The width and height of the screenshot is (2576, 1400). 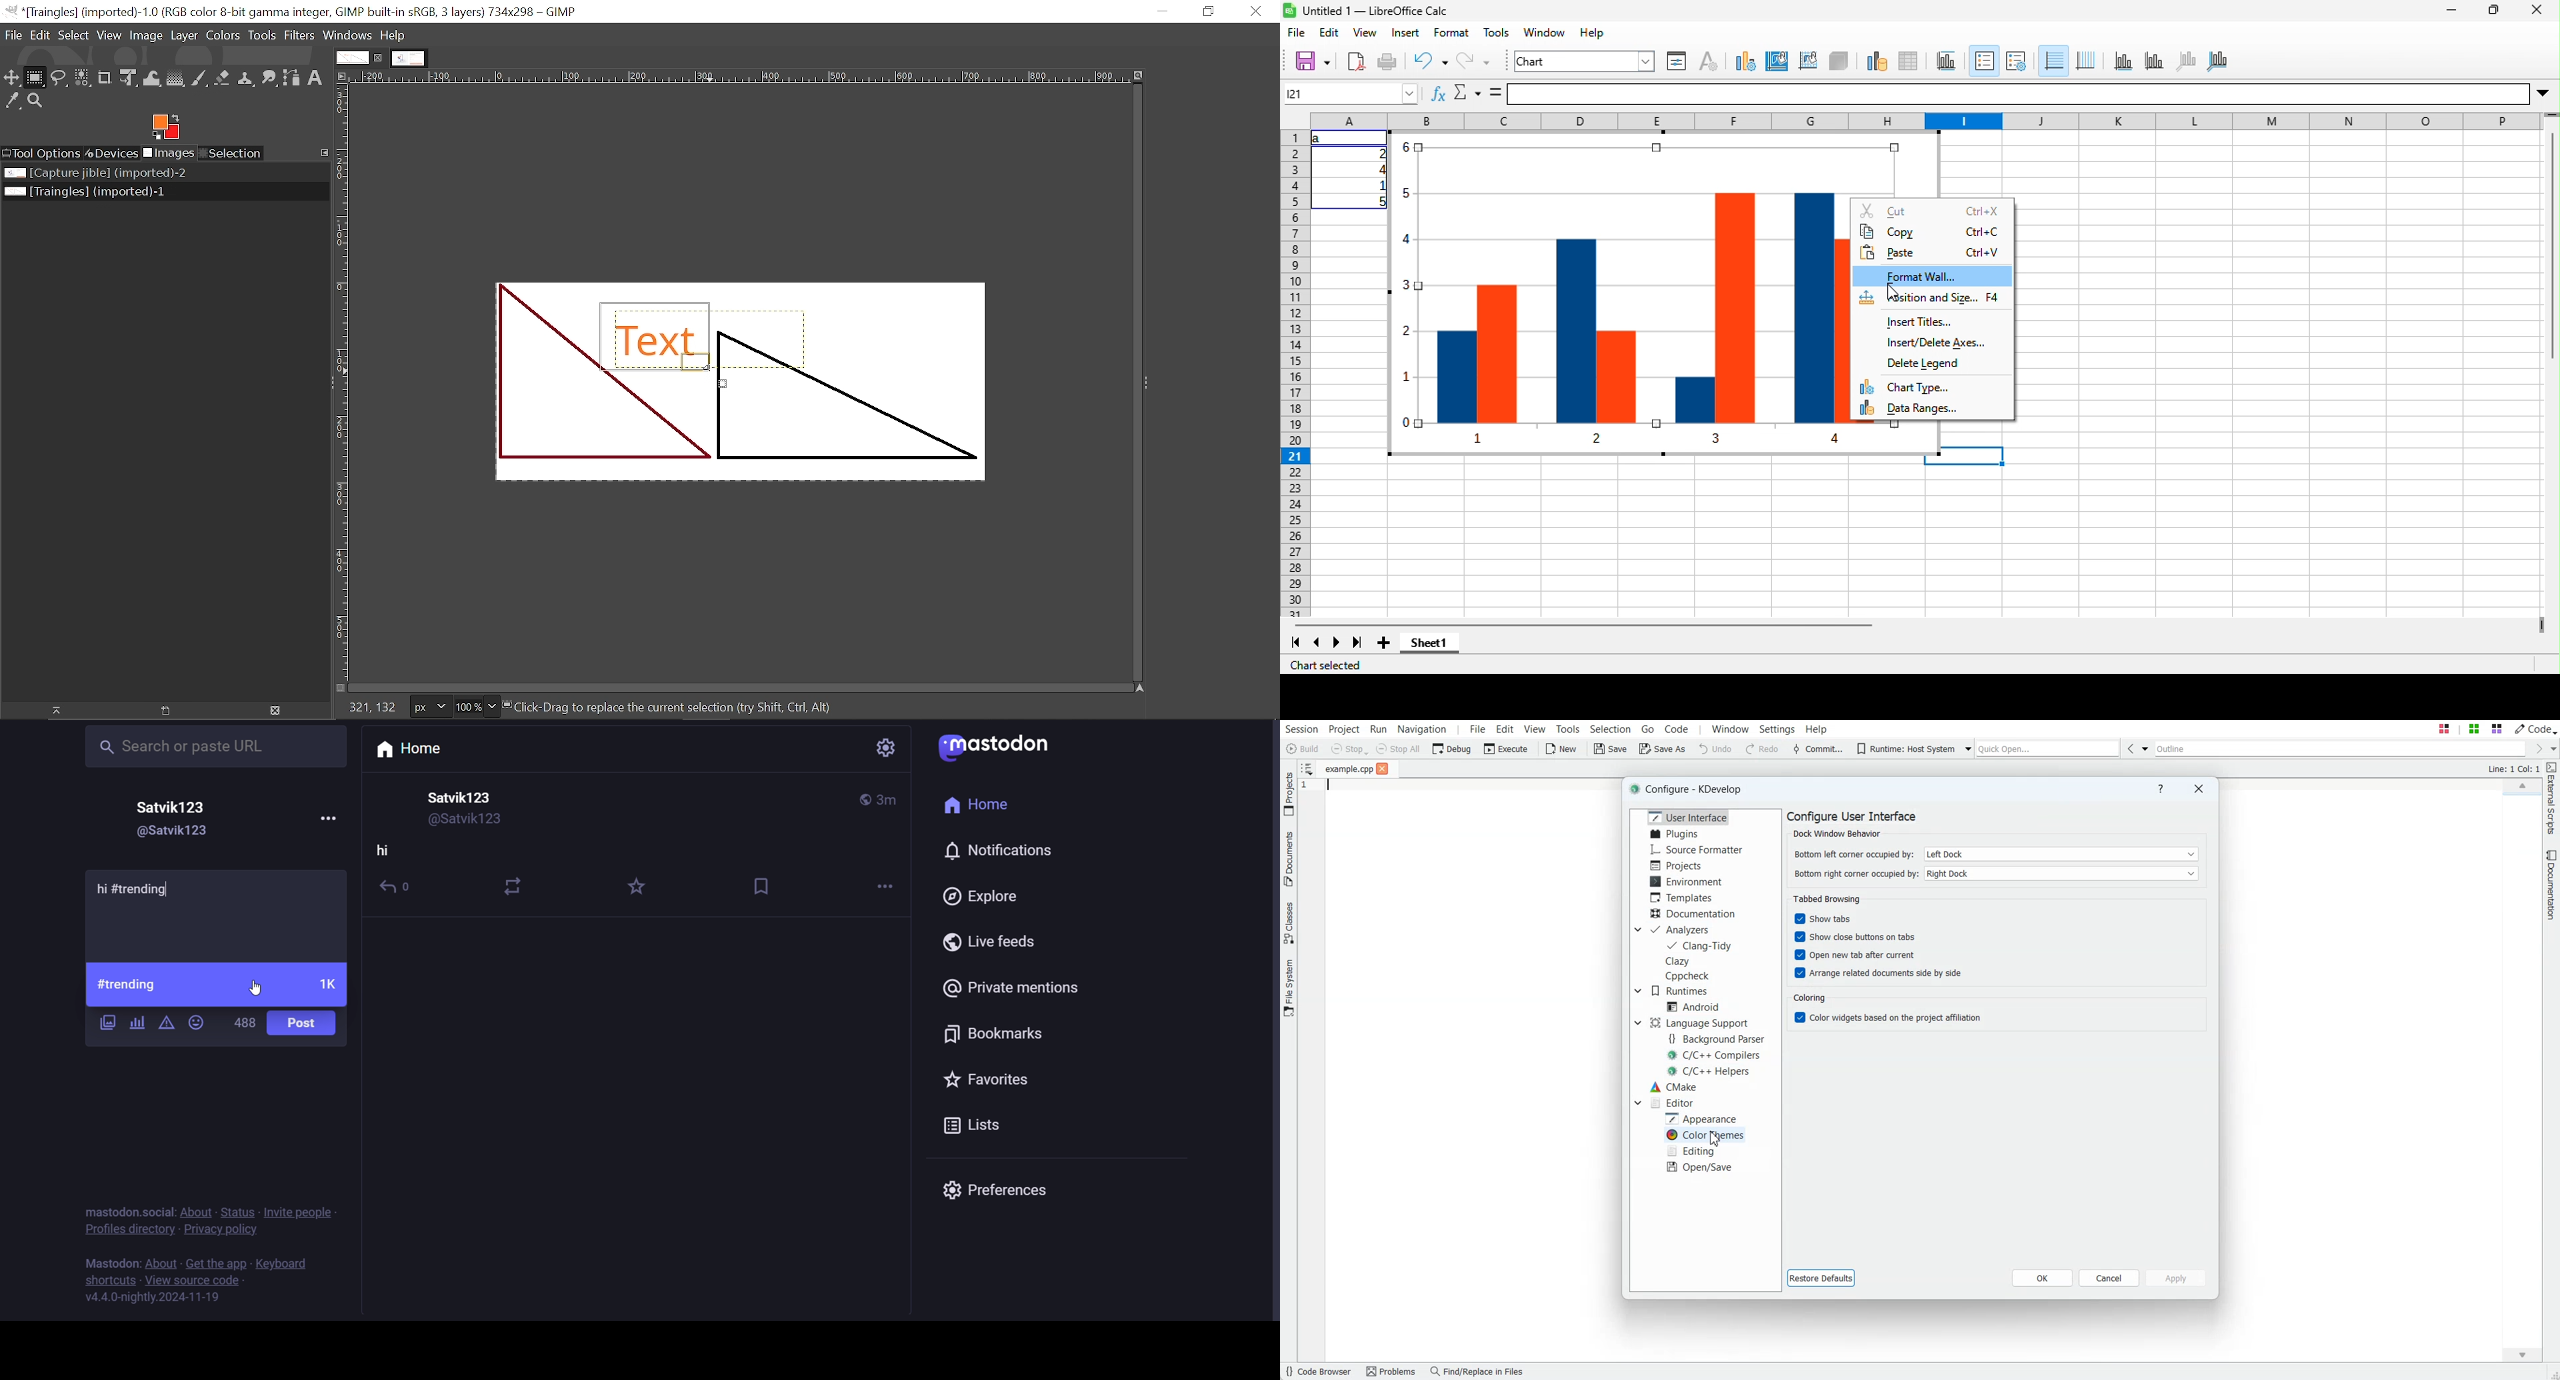 I want to click on Selected cell highlighted, so click(x=1973, y=456).